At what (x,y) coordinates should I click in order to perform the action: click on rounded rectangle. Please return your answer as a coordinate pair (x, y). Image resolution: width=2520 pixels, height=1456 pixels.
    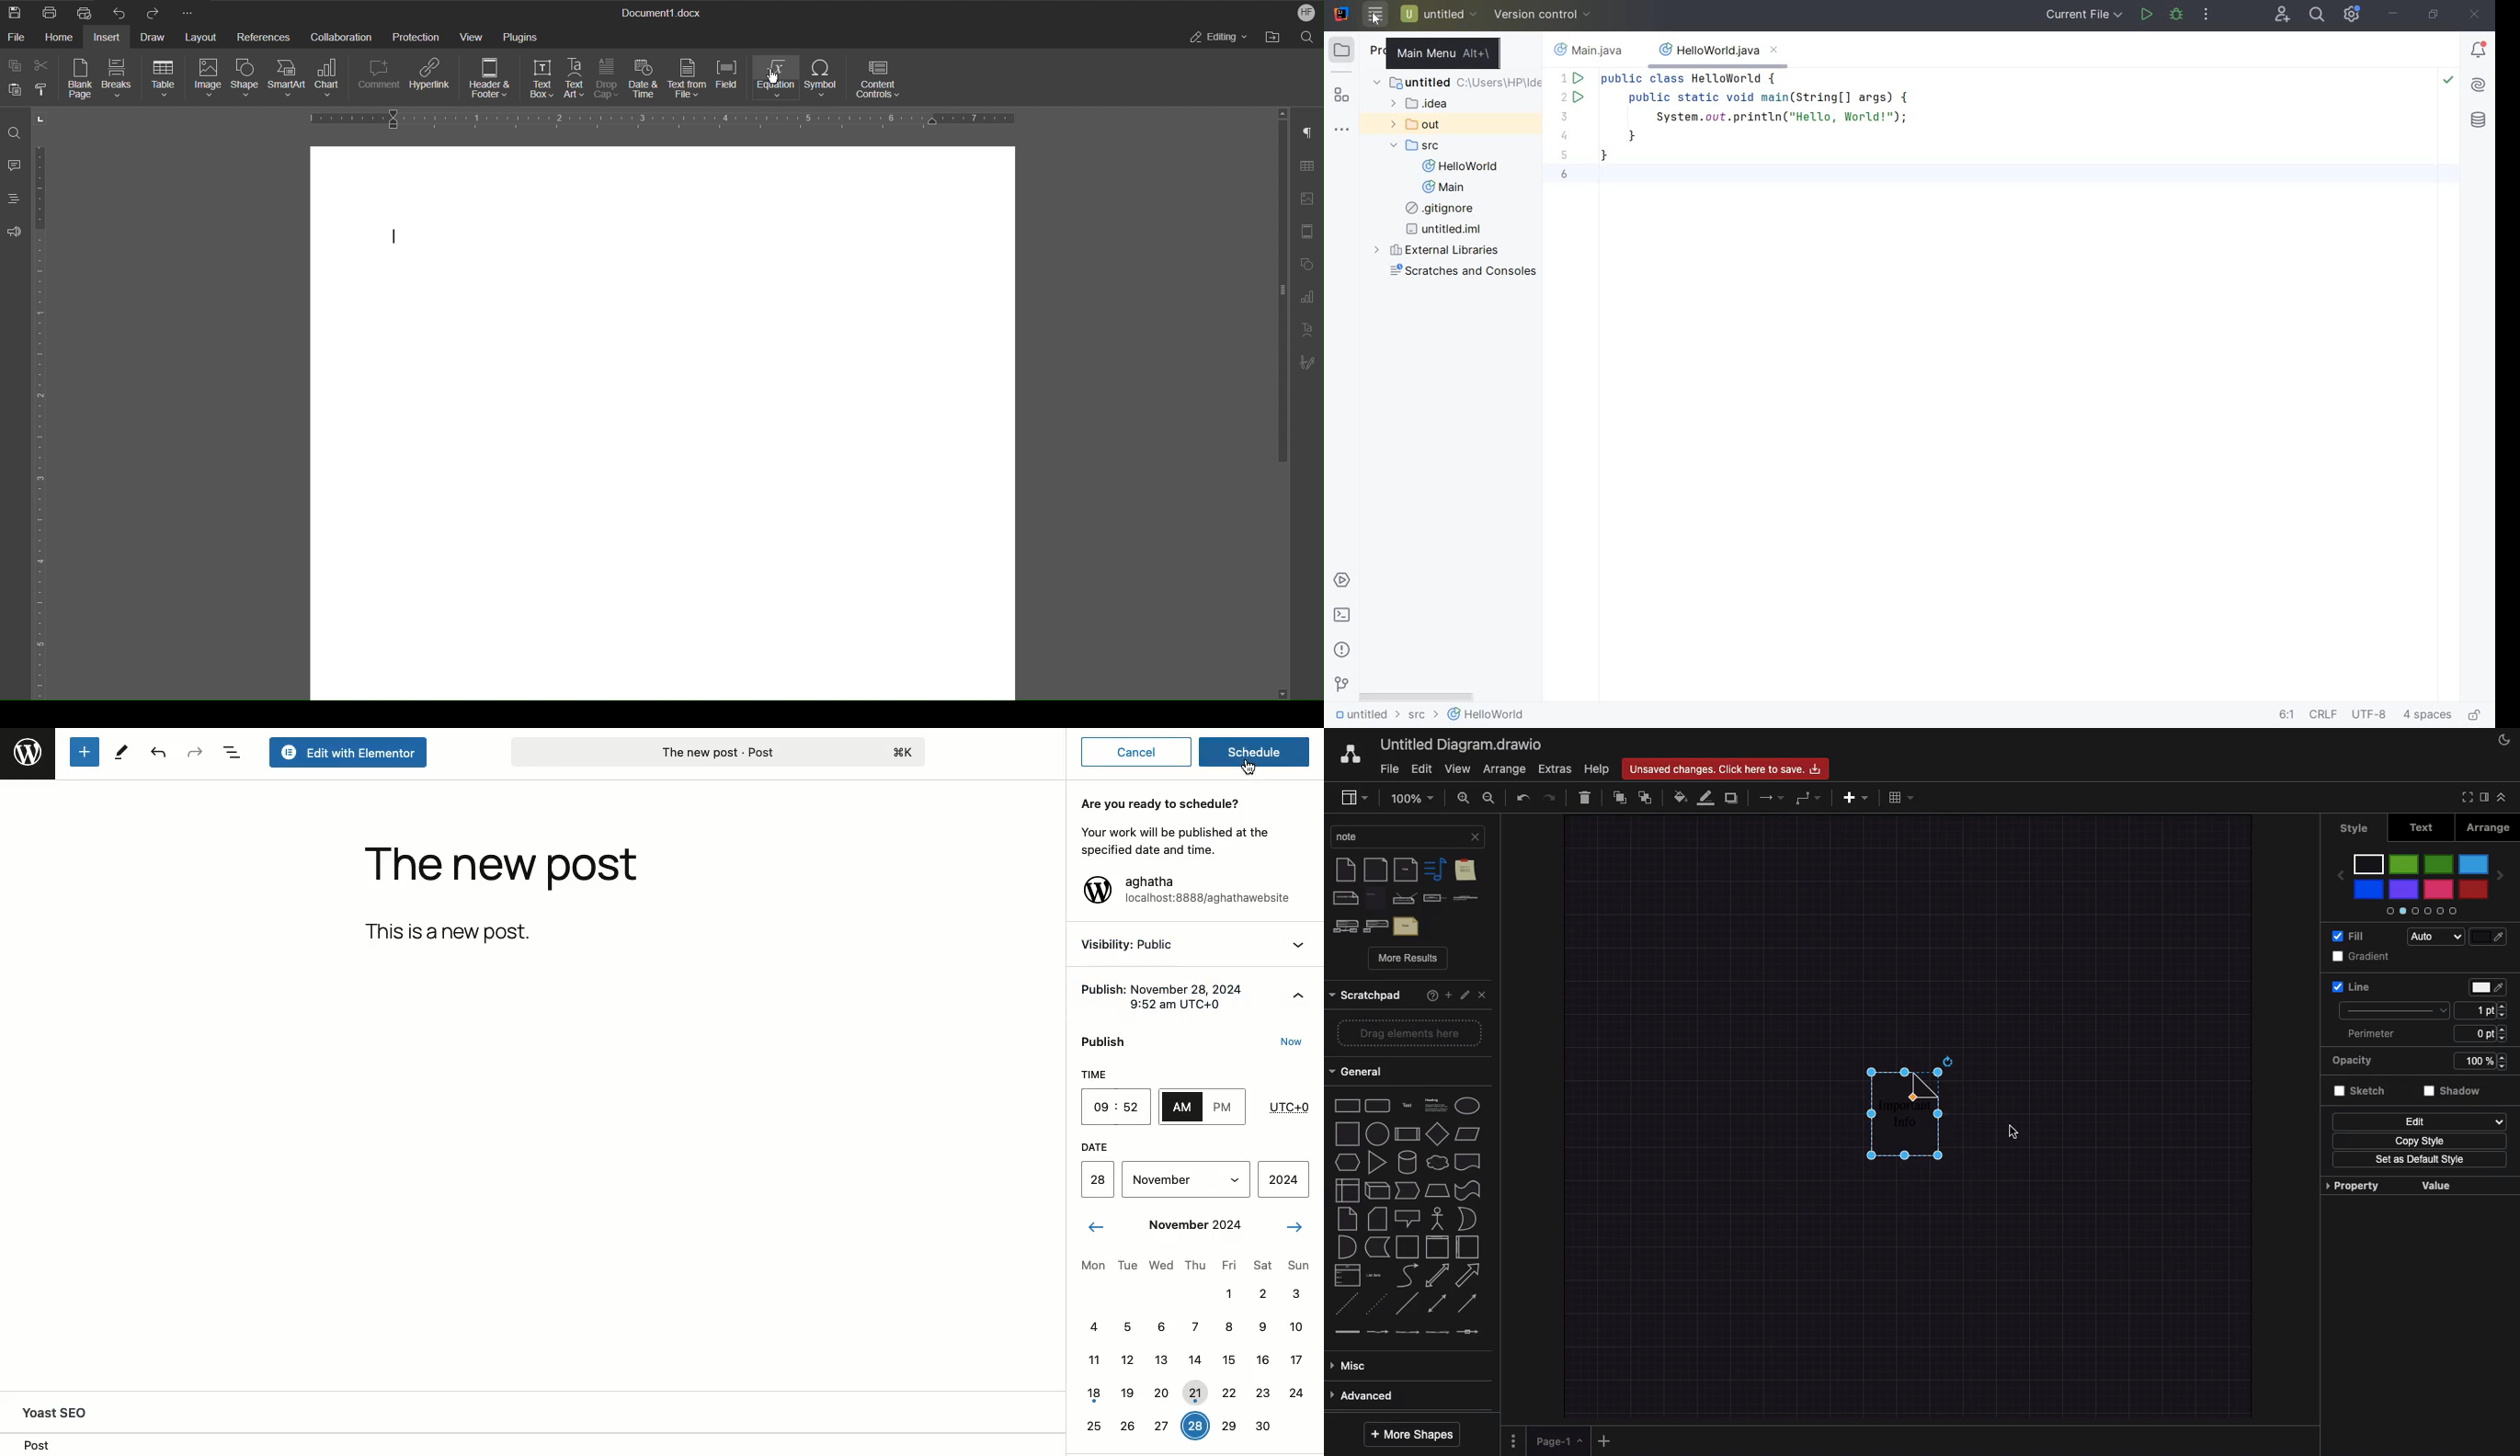
    Looking at the image, I should click on (1378, 1106).